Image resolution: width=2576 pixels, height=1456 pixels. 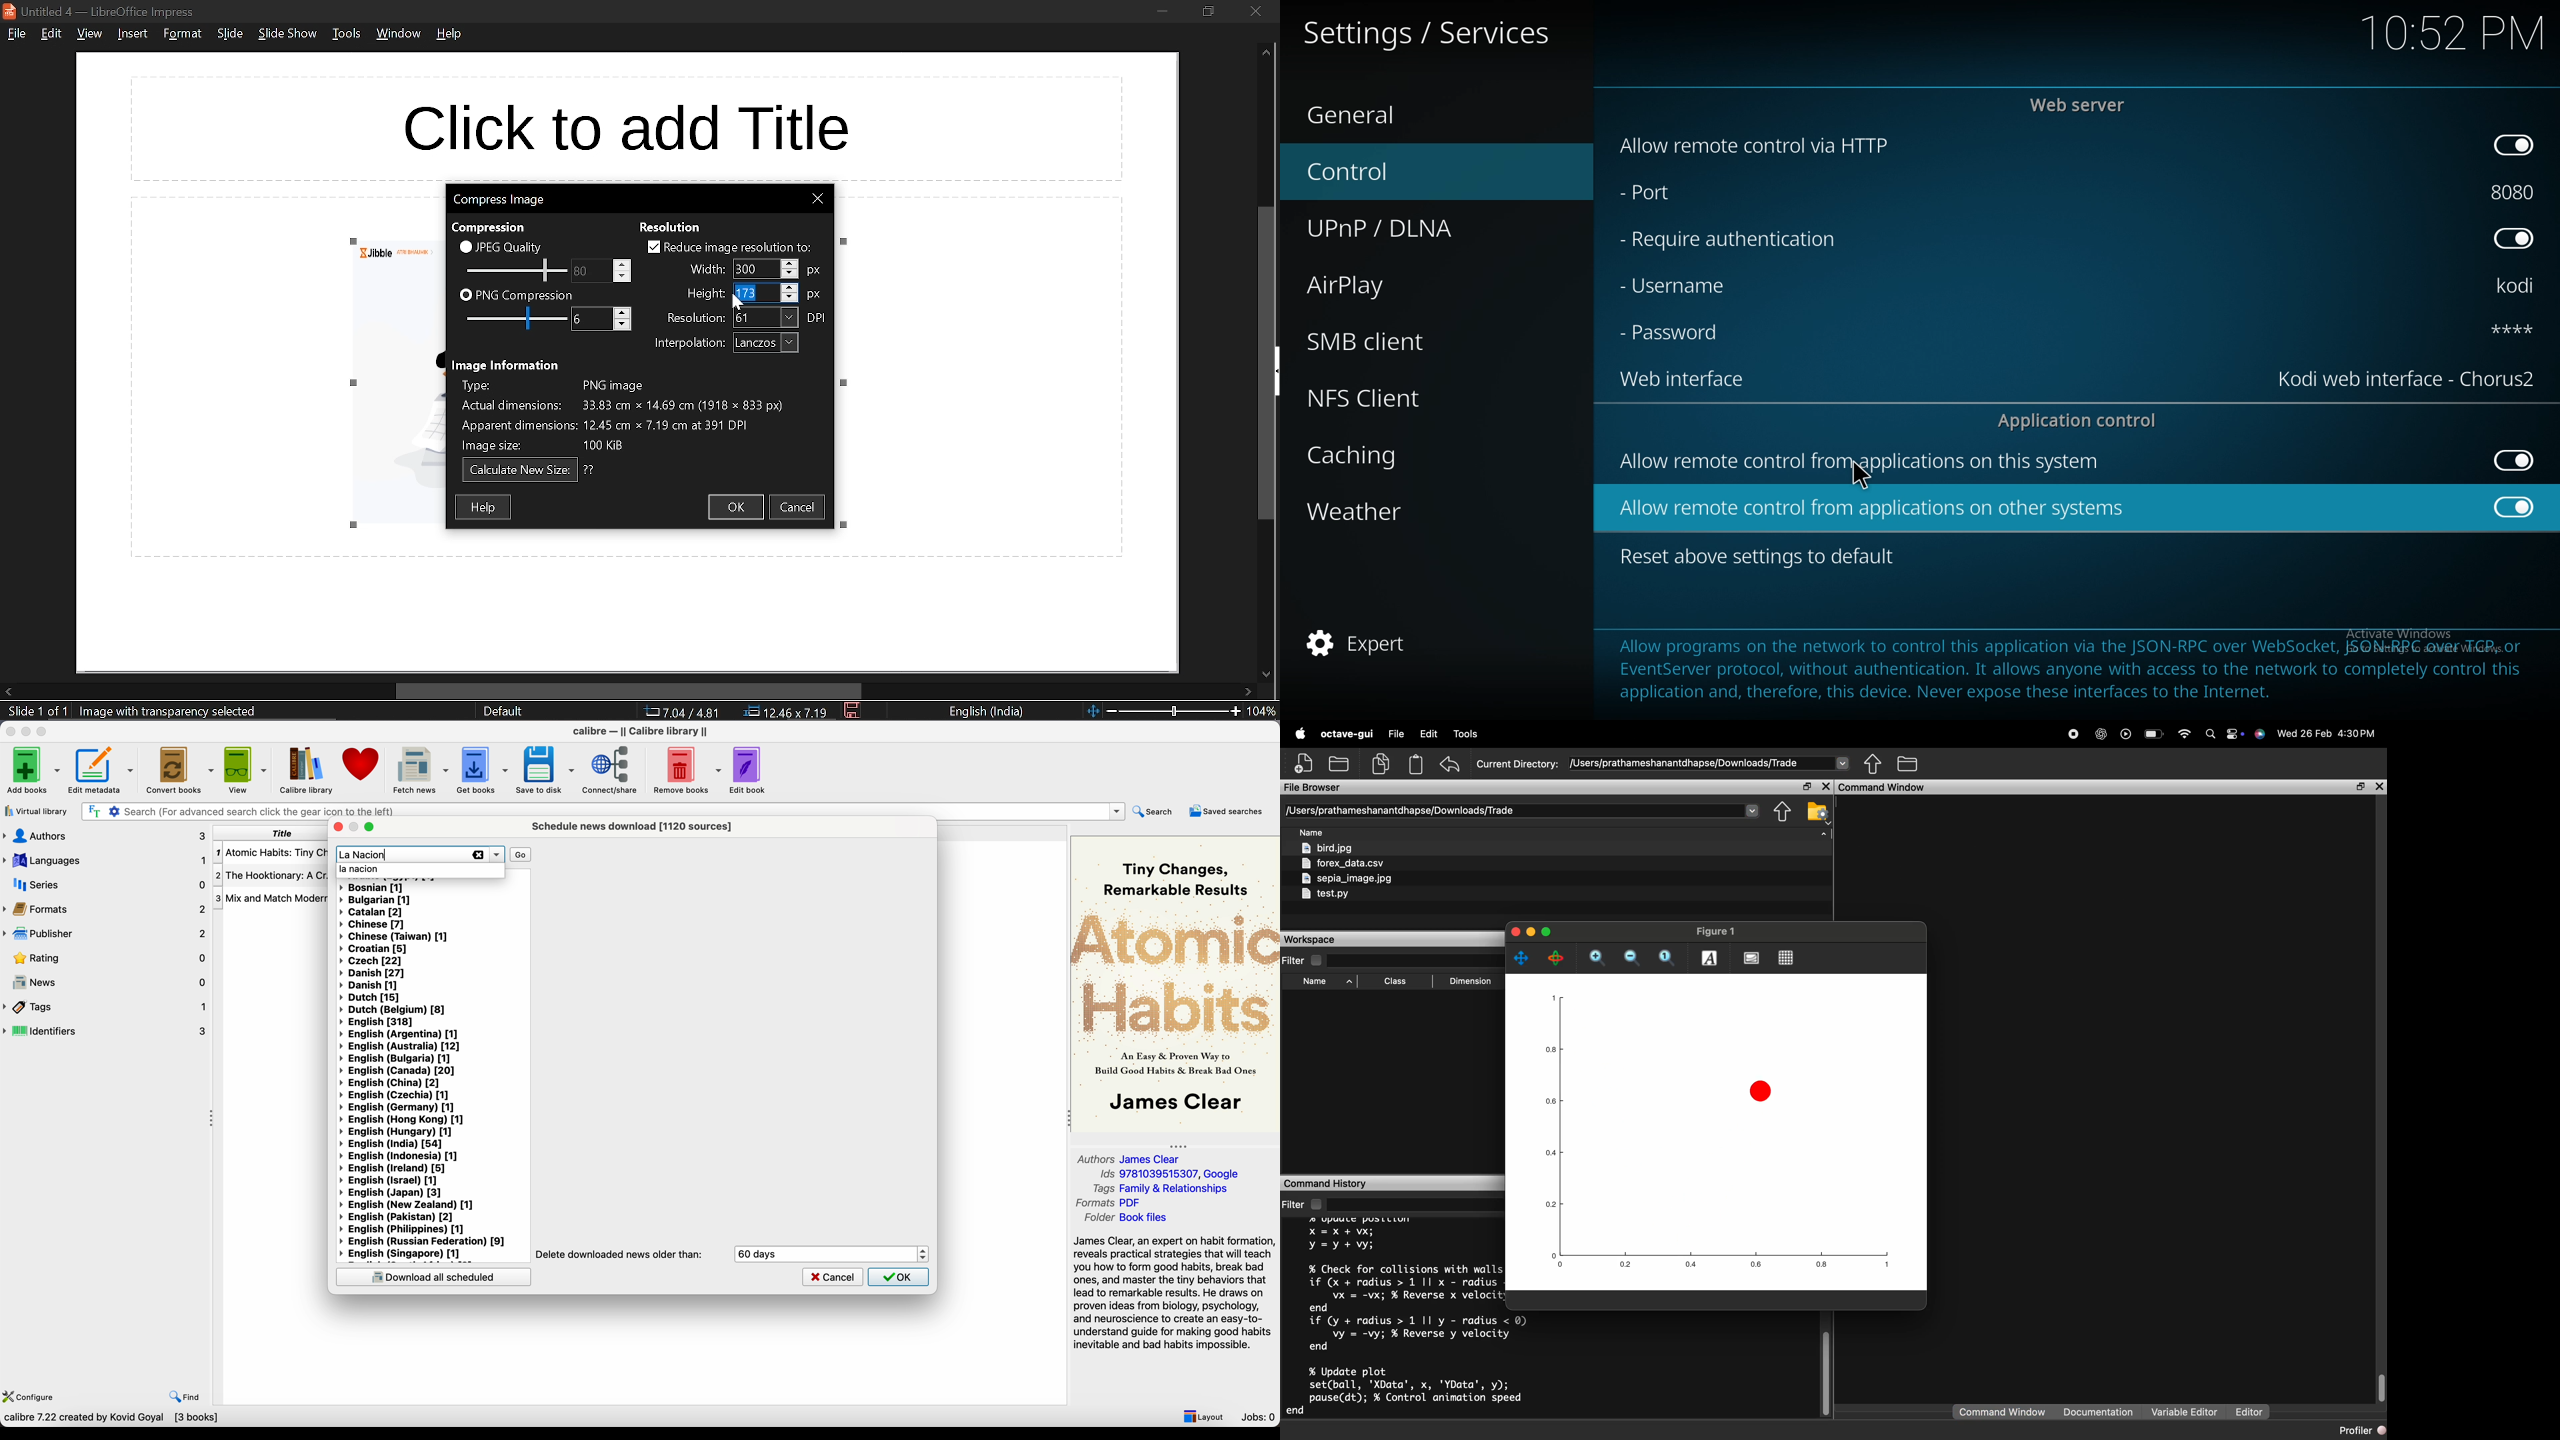 What do you see at coordinates (791, 286) in the screenshot?
I see `Increase ` at bounding box center [791, 286].